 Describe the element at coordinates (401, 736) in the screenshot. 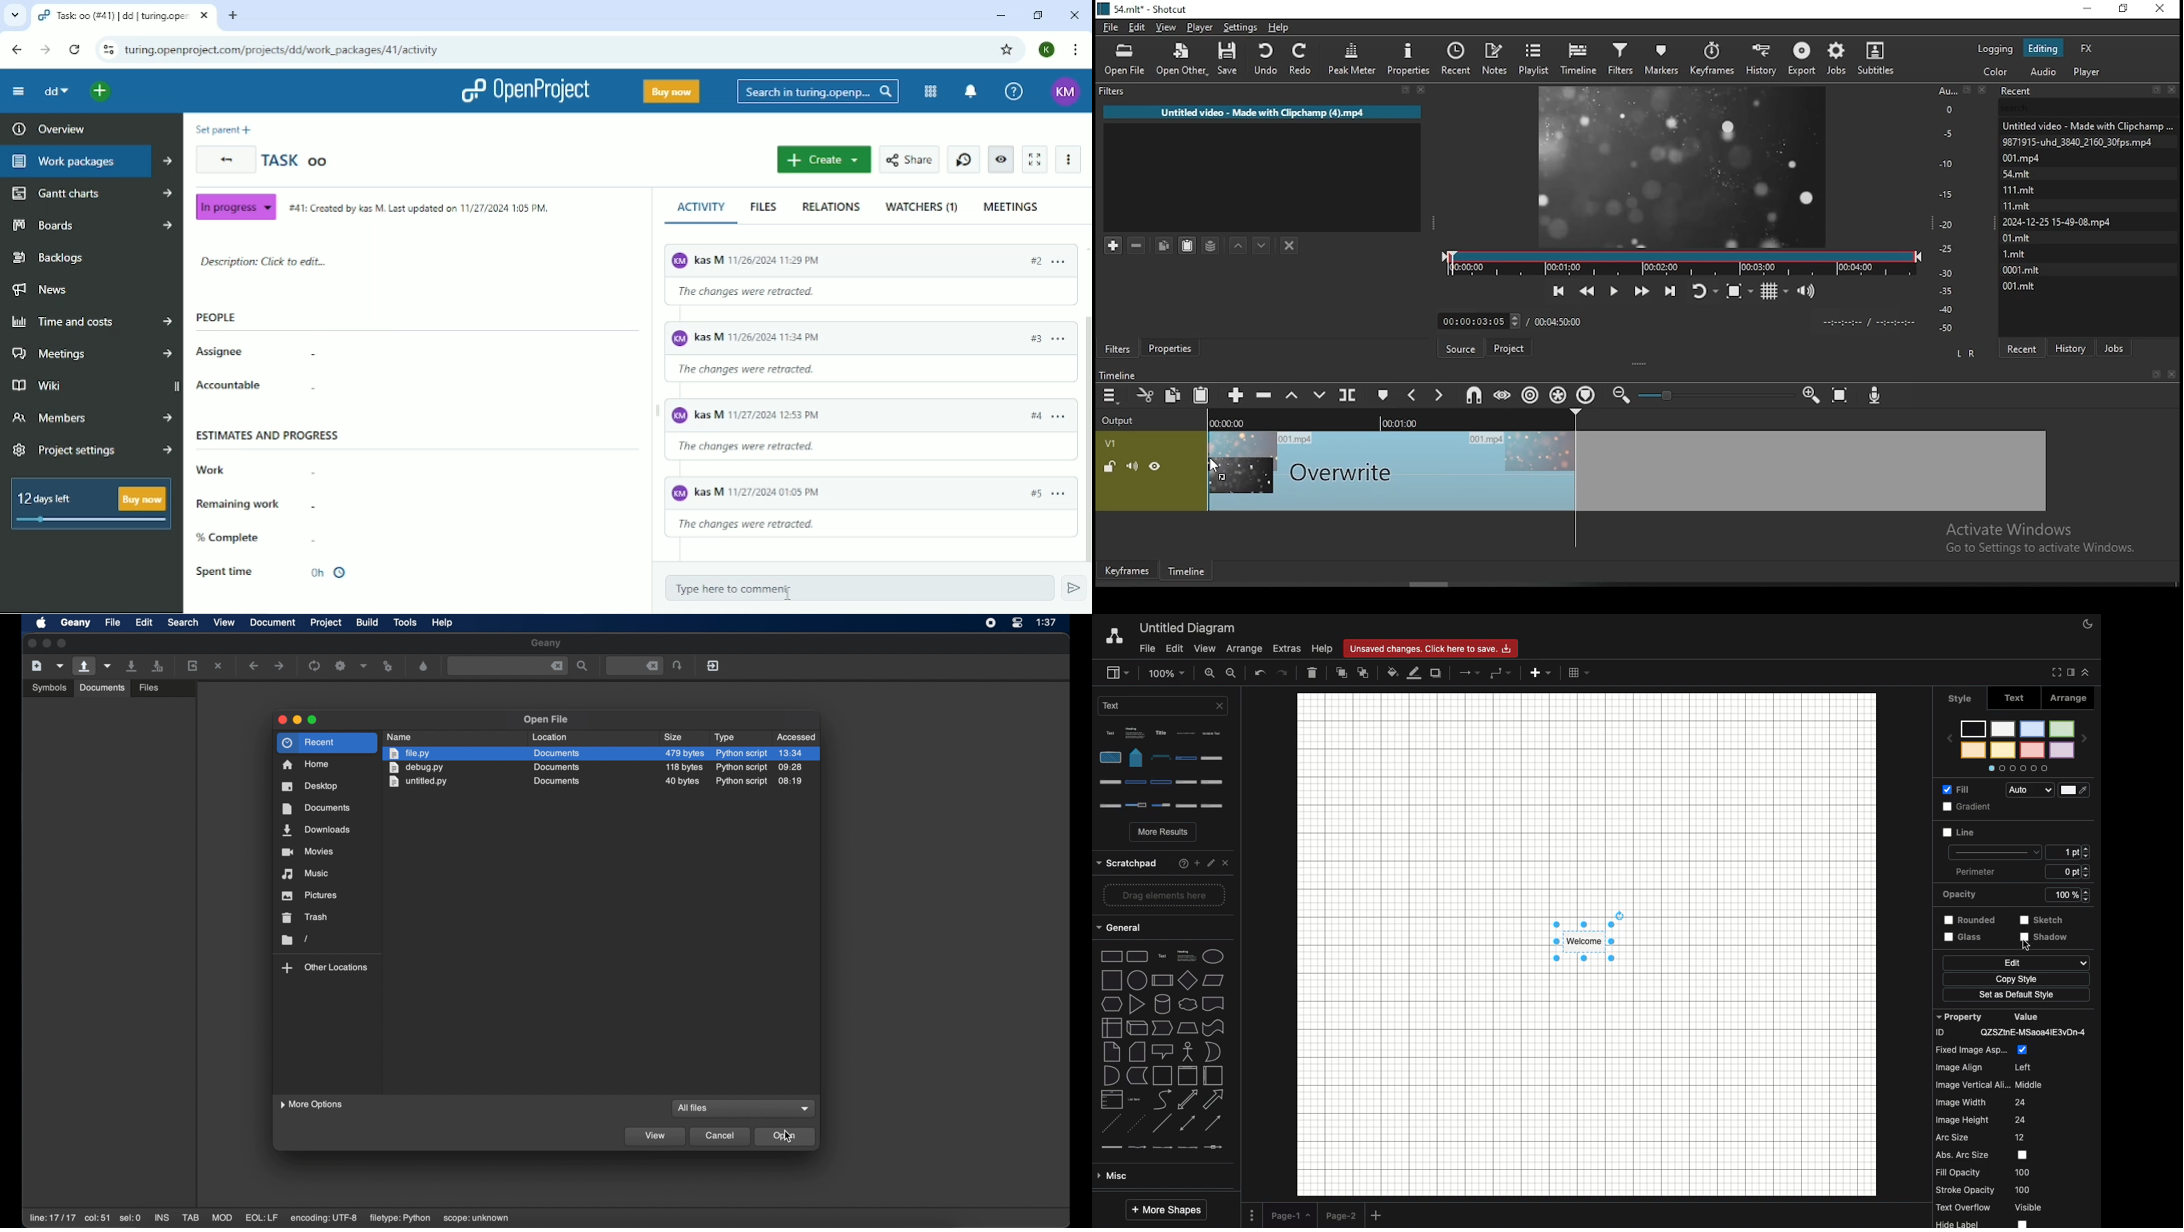

I see `name` at that location.